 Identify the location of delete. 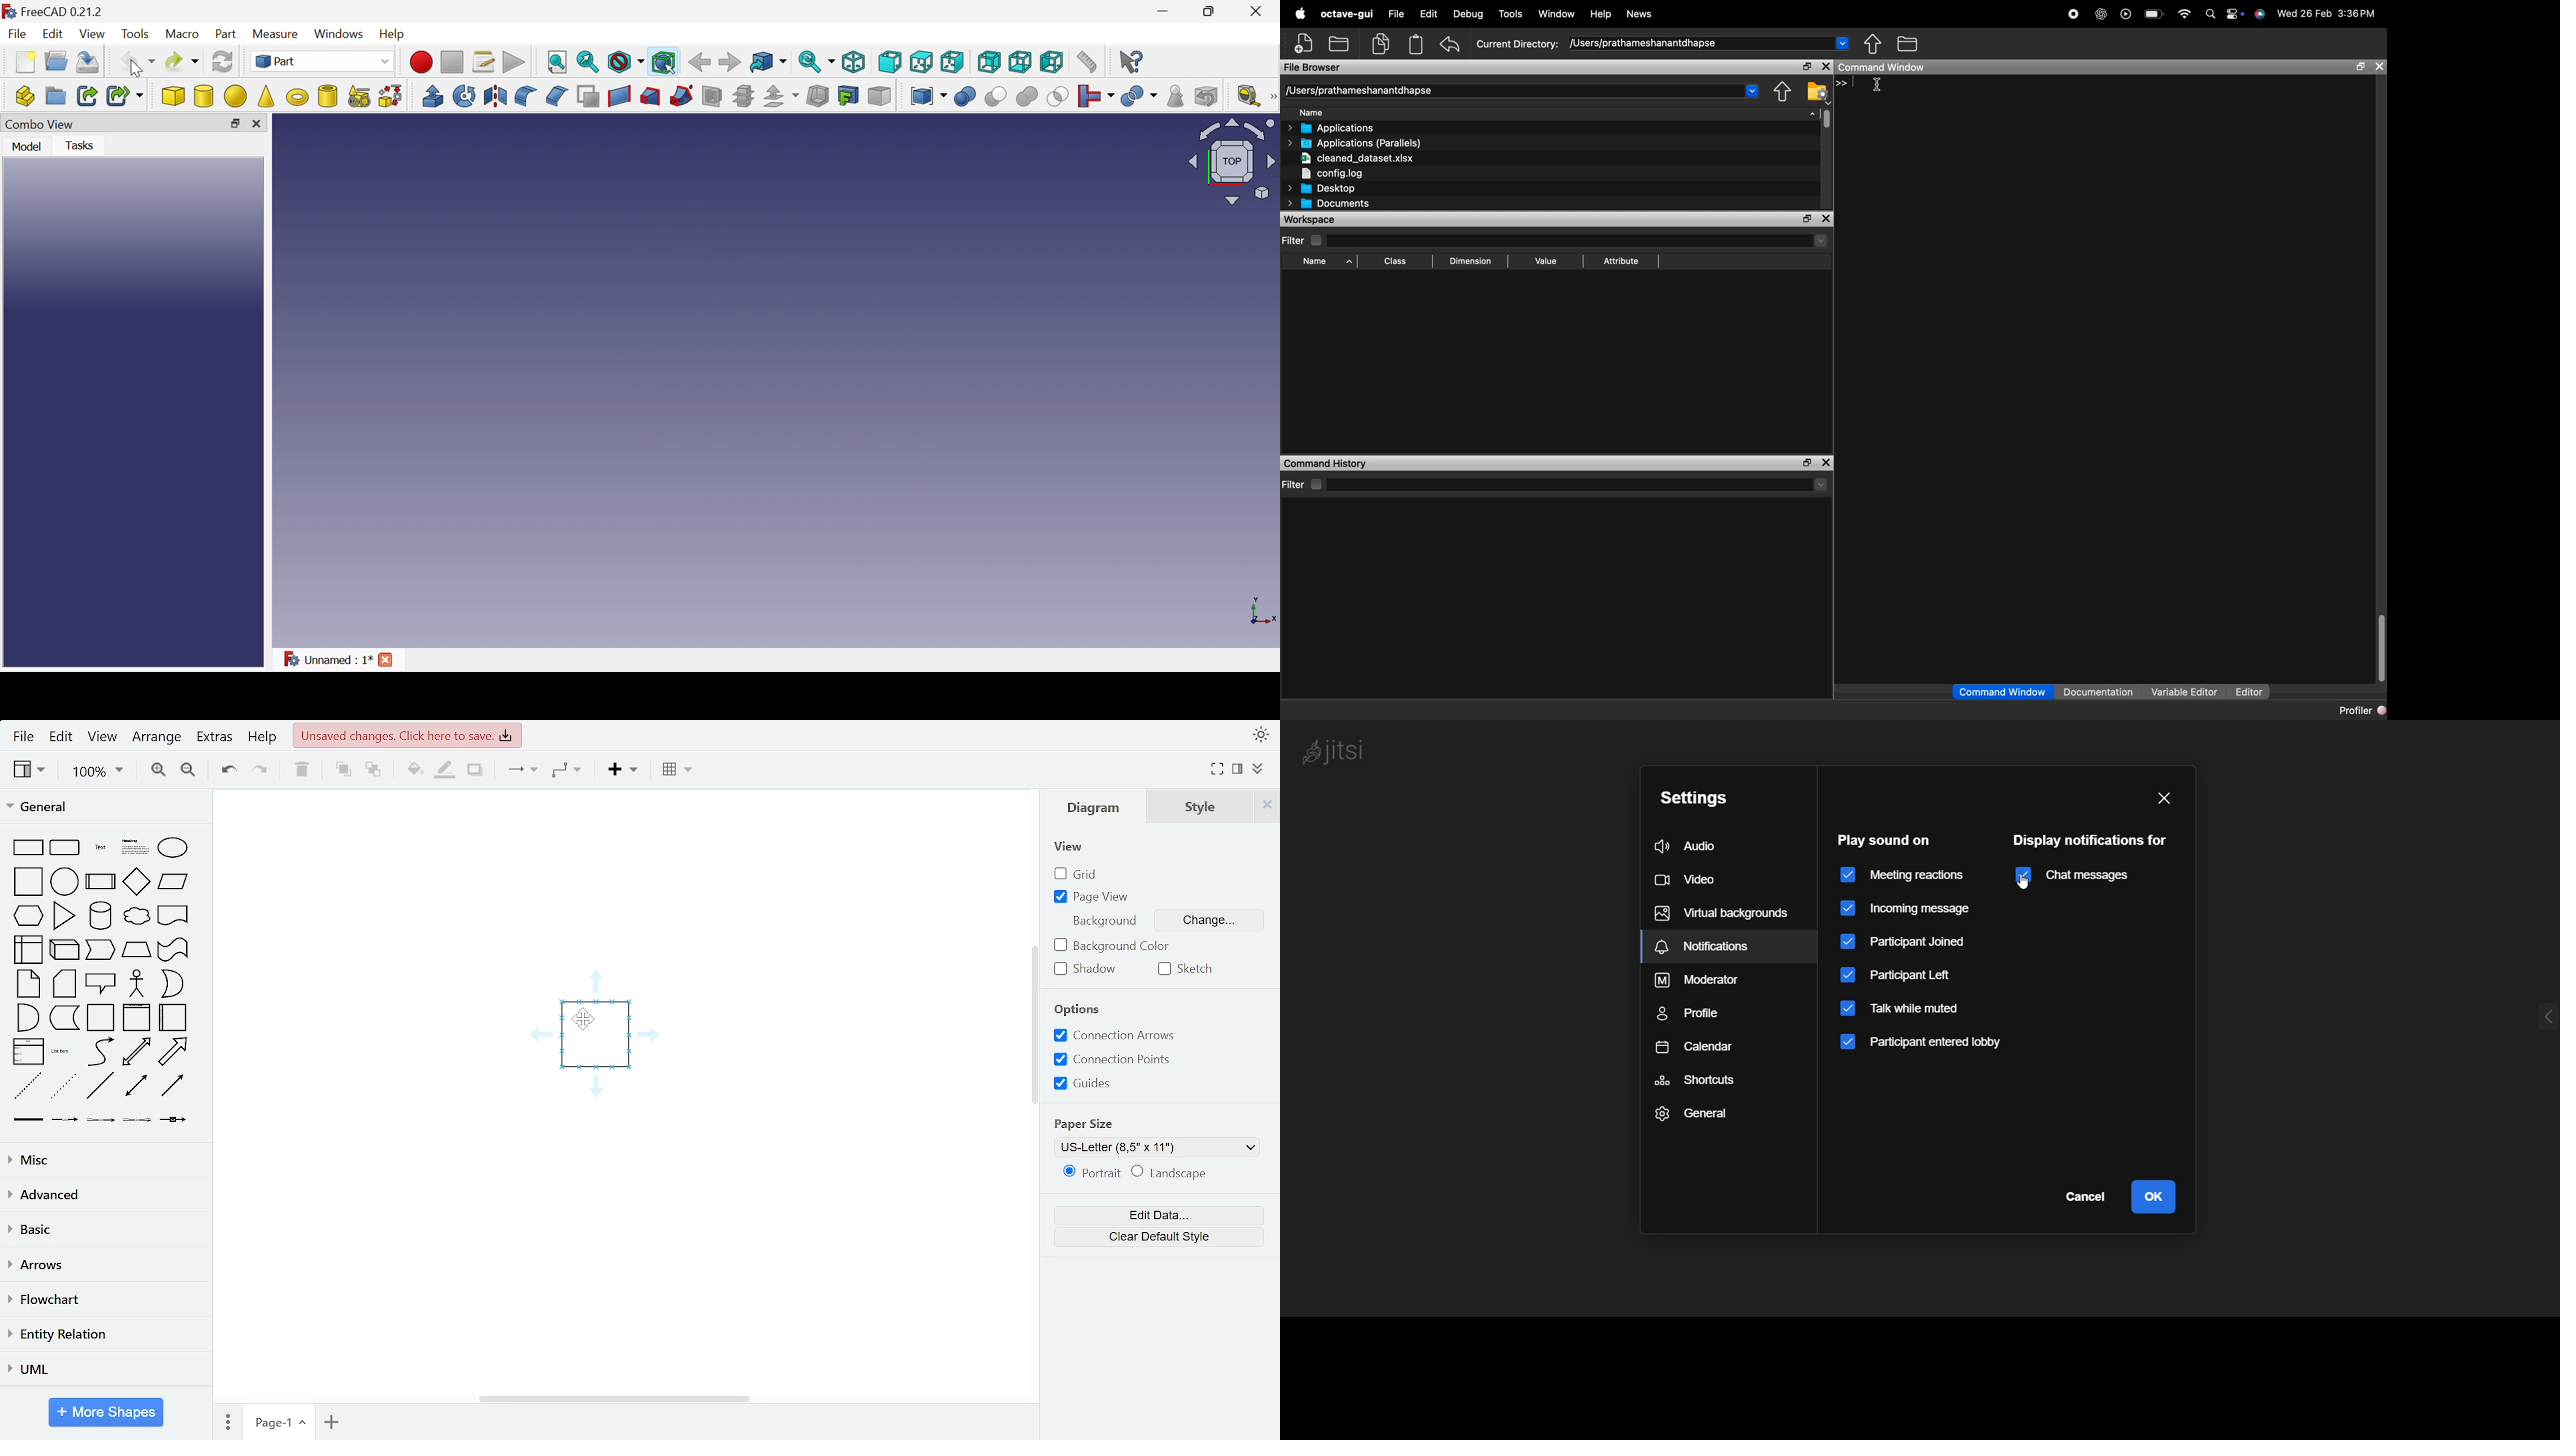
(302, 771).